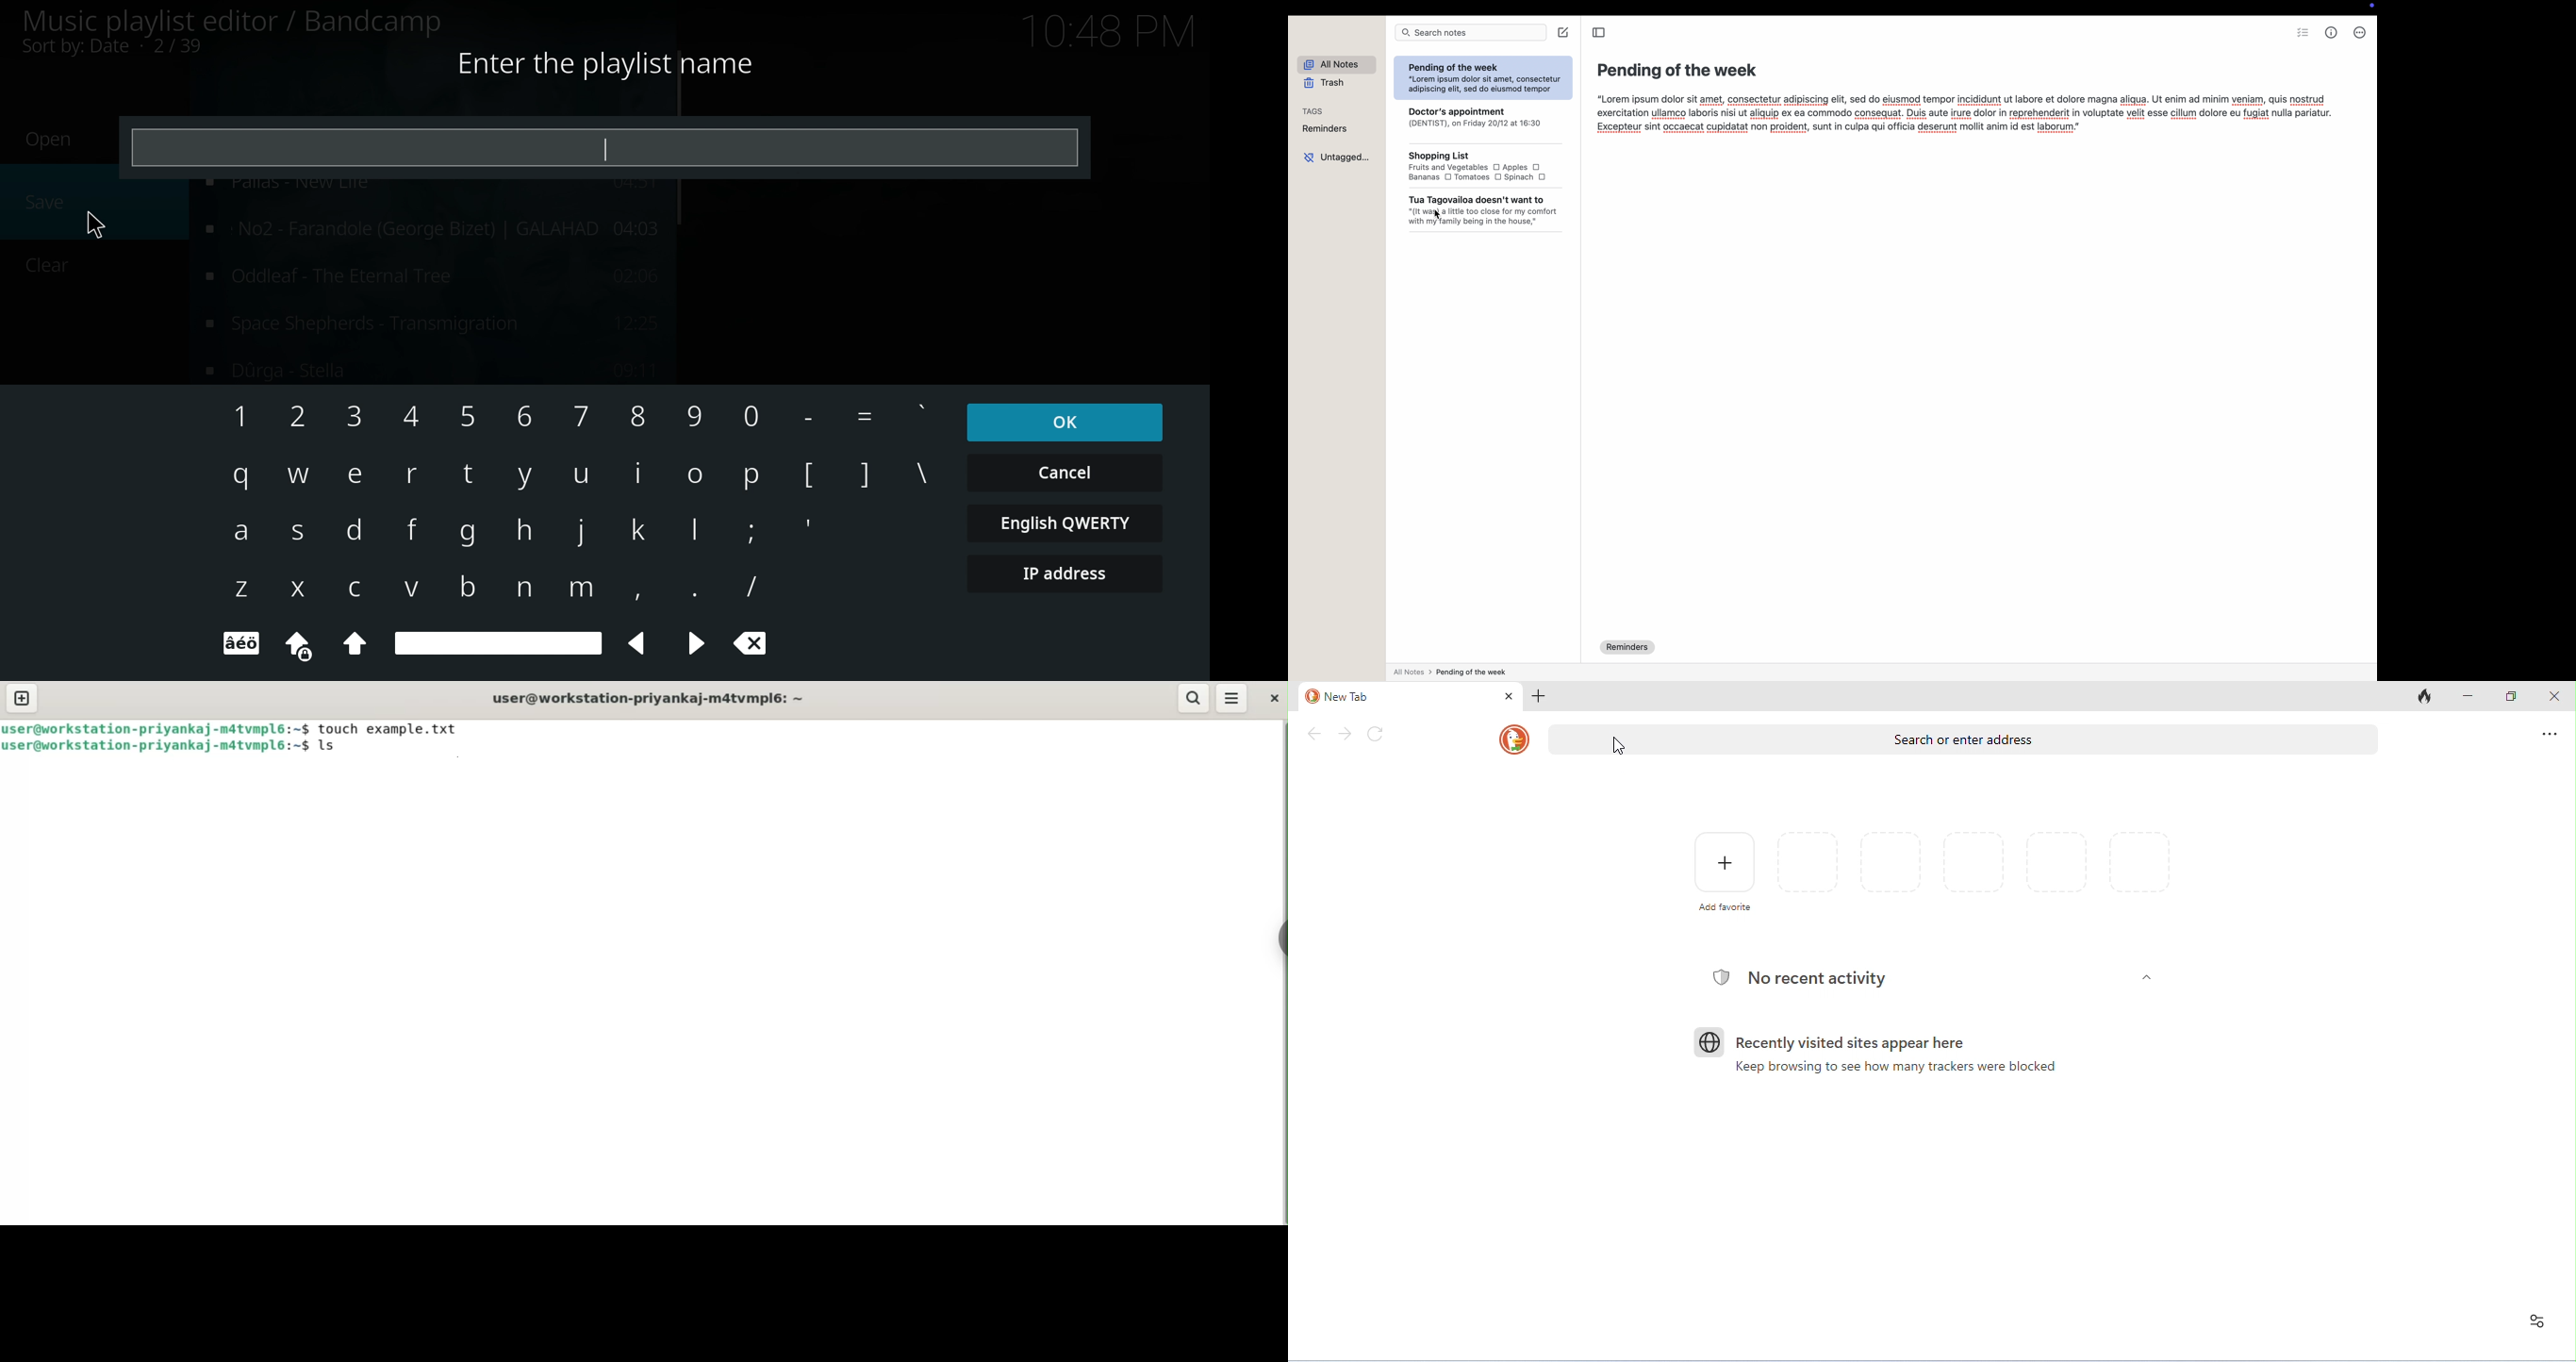 Image resolution: width=2576 pixels, height=1372 pixels. Describe the element at coordinates (2512, 695) in the screenshot. I see `maximize` at that location.